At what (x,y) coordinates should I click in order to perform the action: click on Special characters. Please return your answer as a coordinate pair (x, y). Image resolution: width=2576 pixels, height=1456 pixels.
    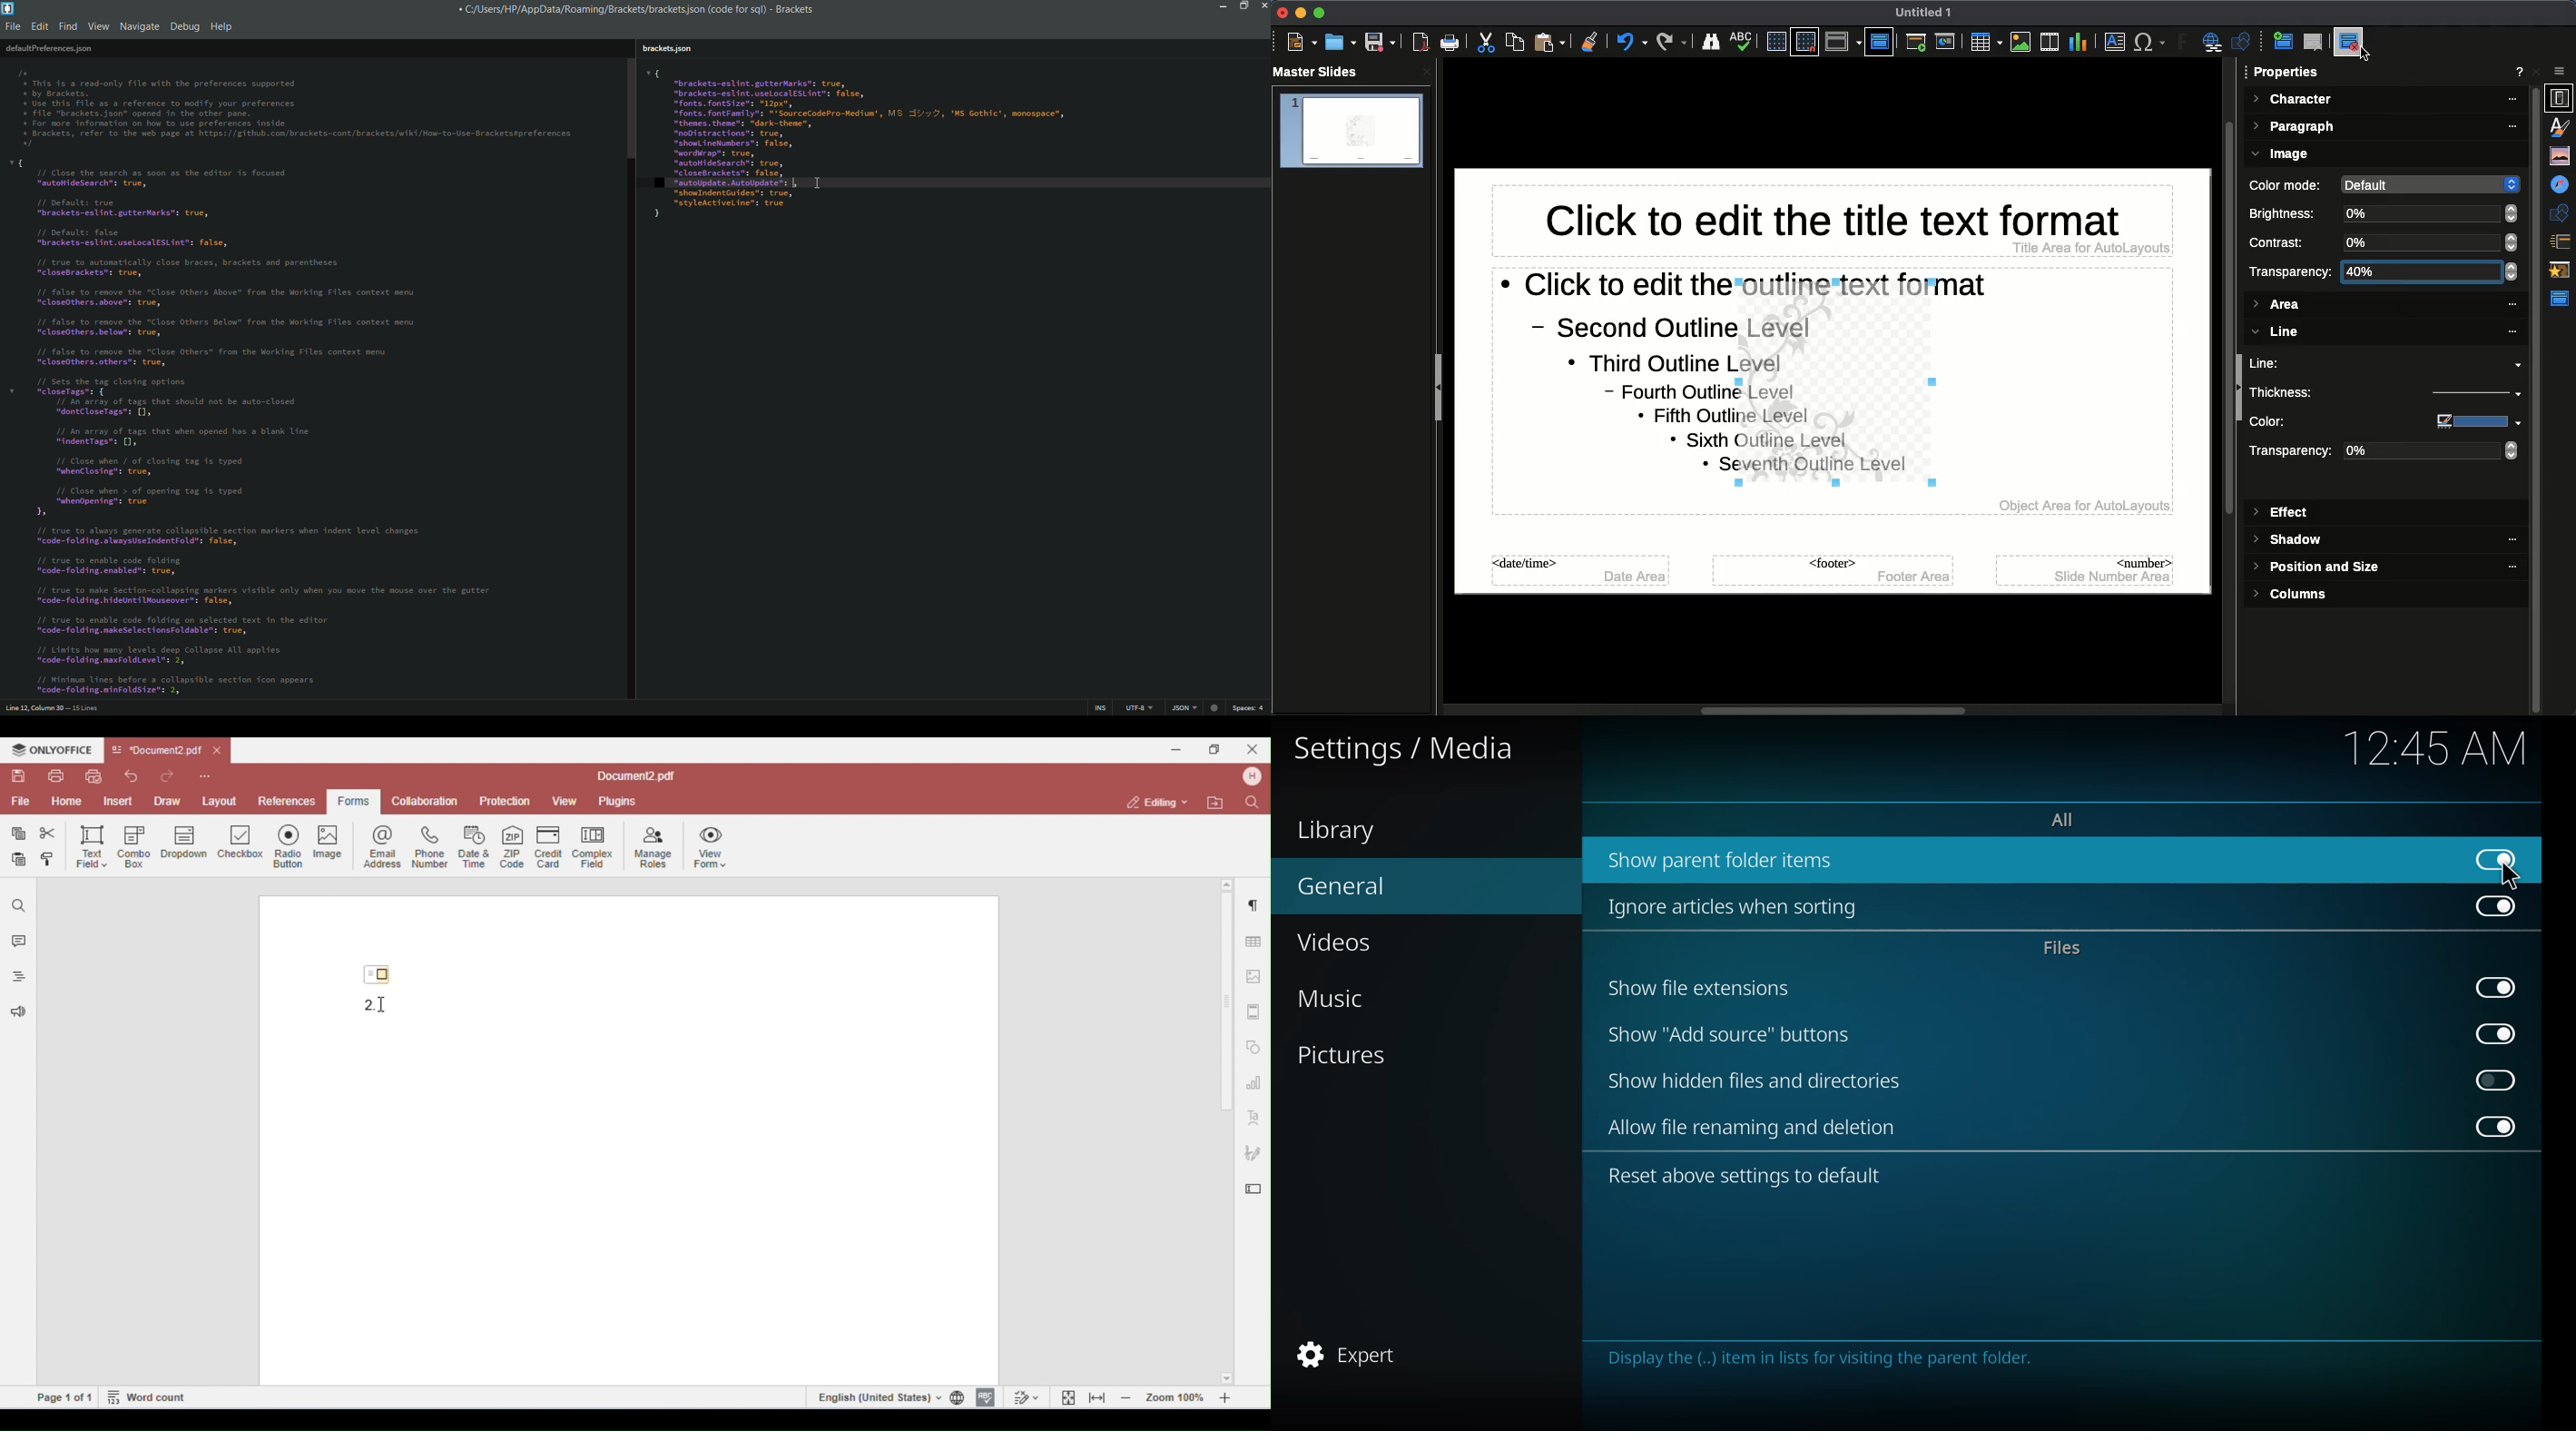
    Looking at the image, I should click on (2150, 43).